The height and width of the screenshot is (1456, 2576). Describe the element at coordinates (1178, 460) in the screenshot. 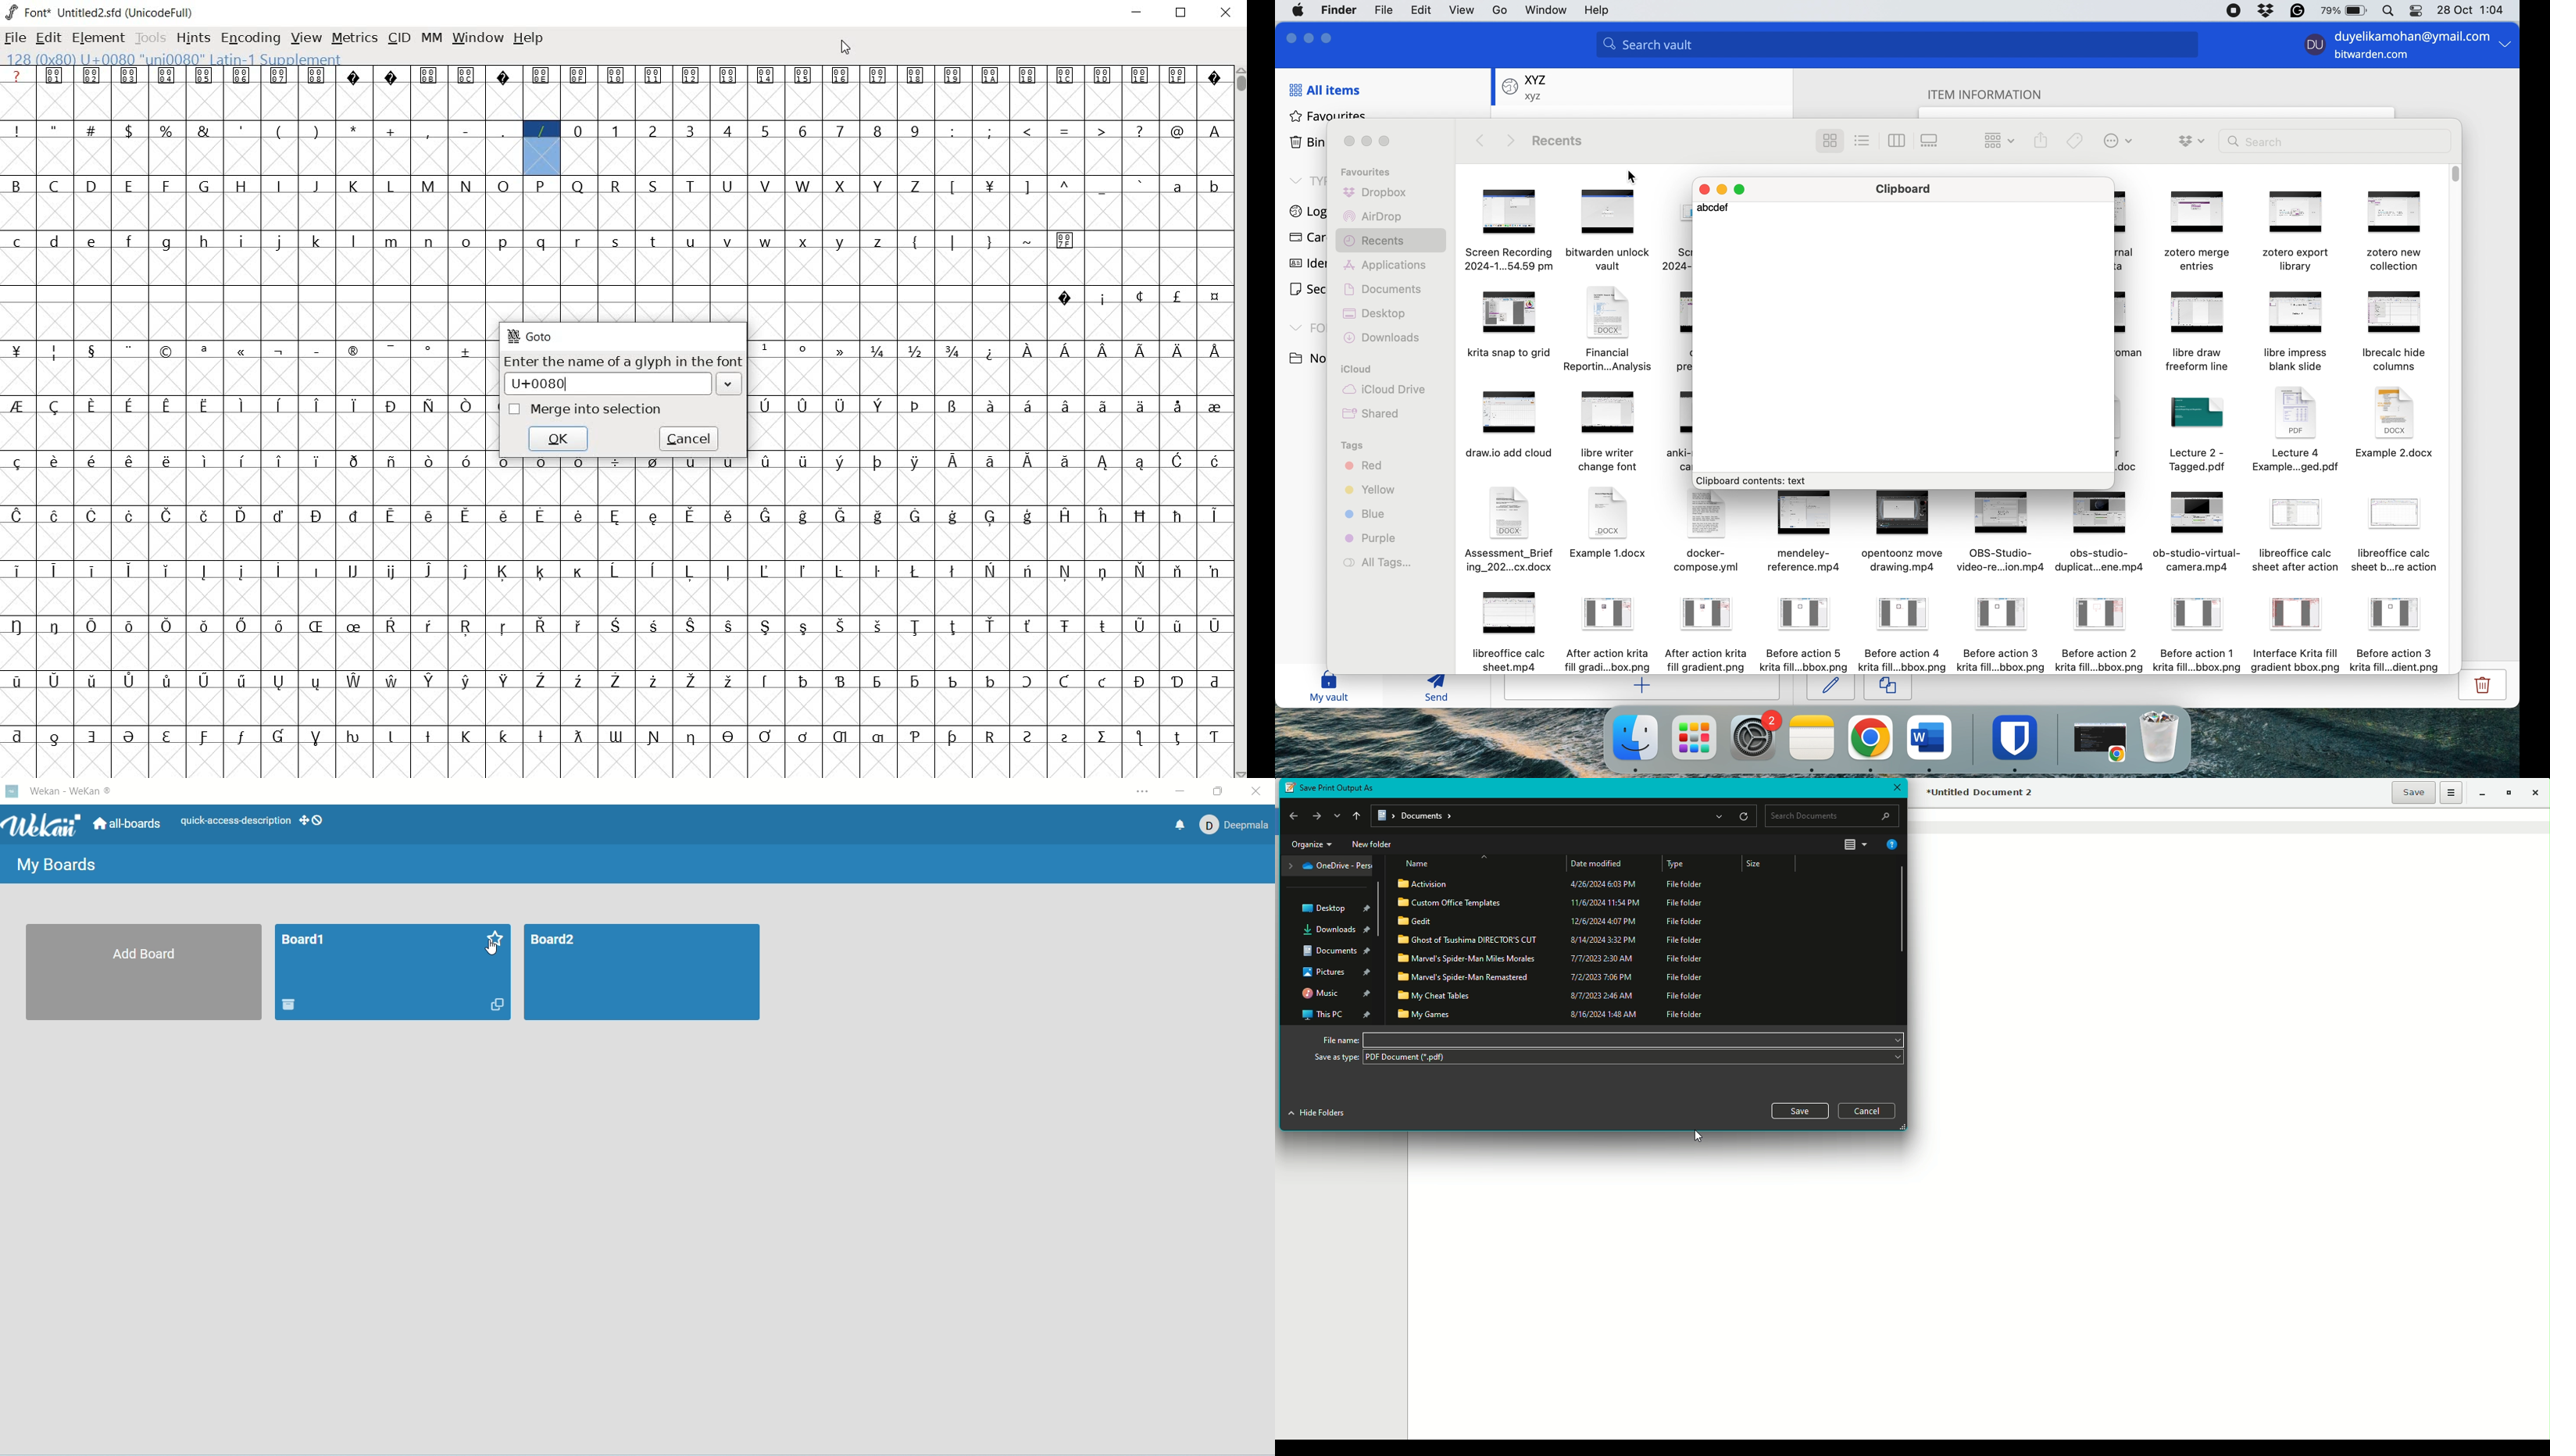

I see `glyph` at that location.